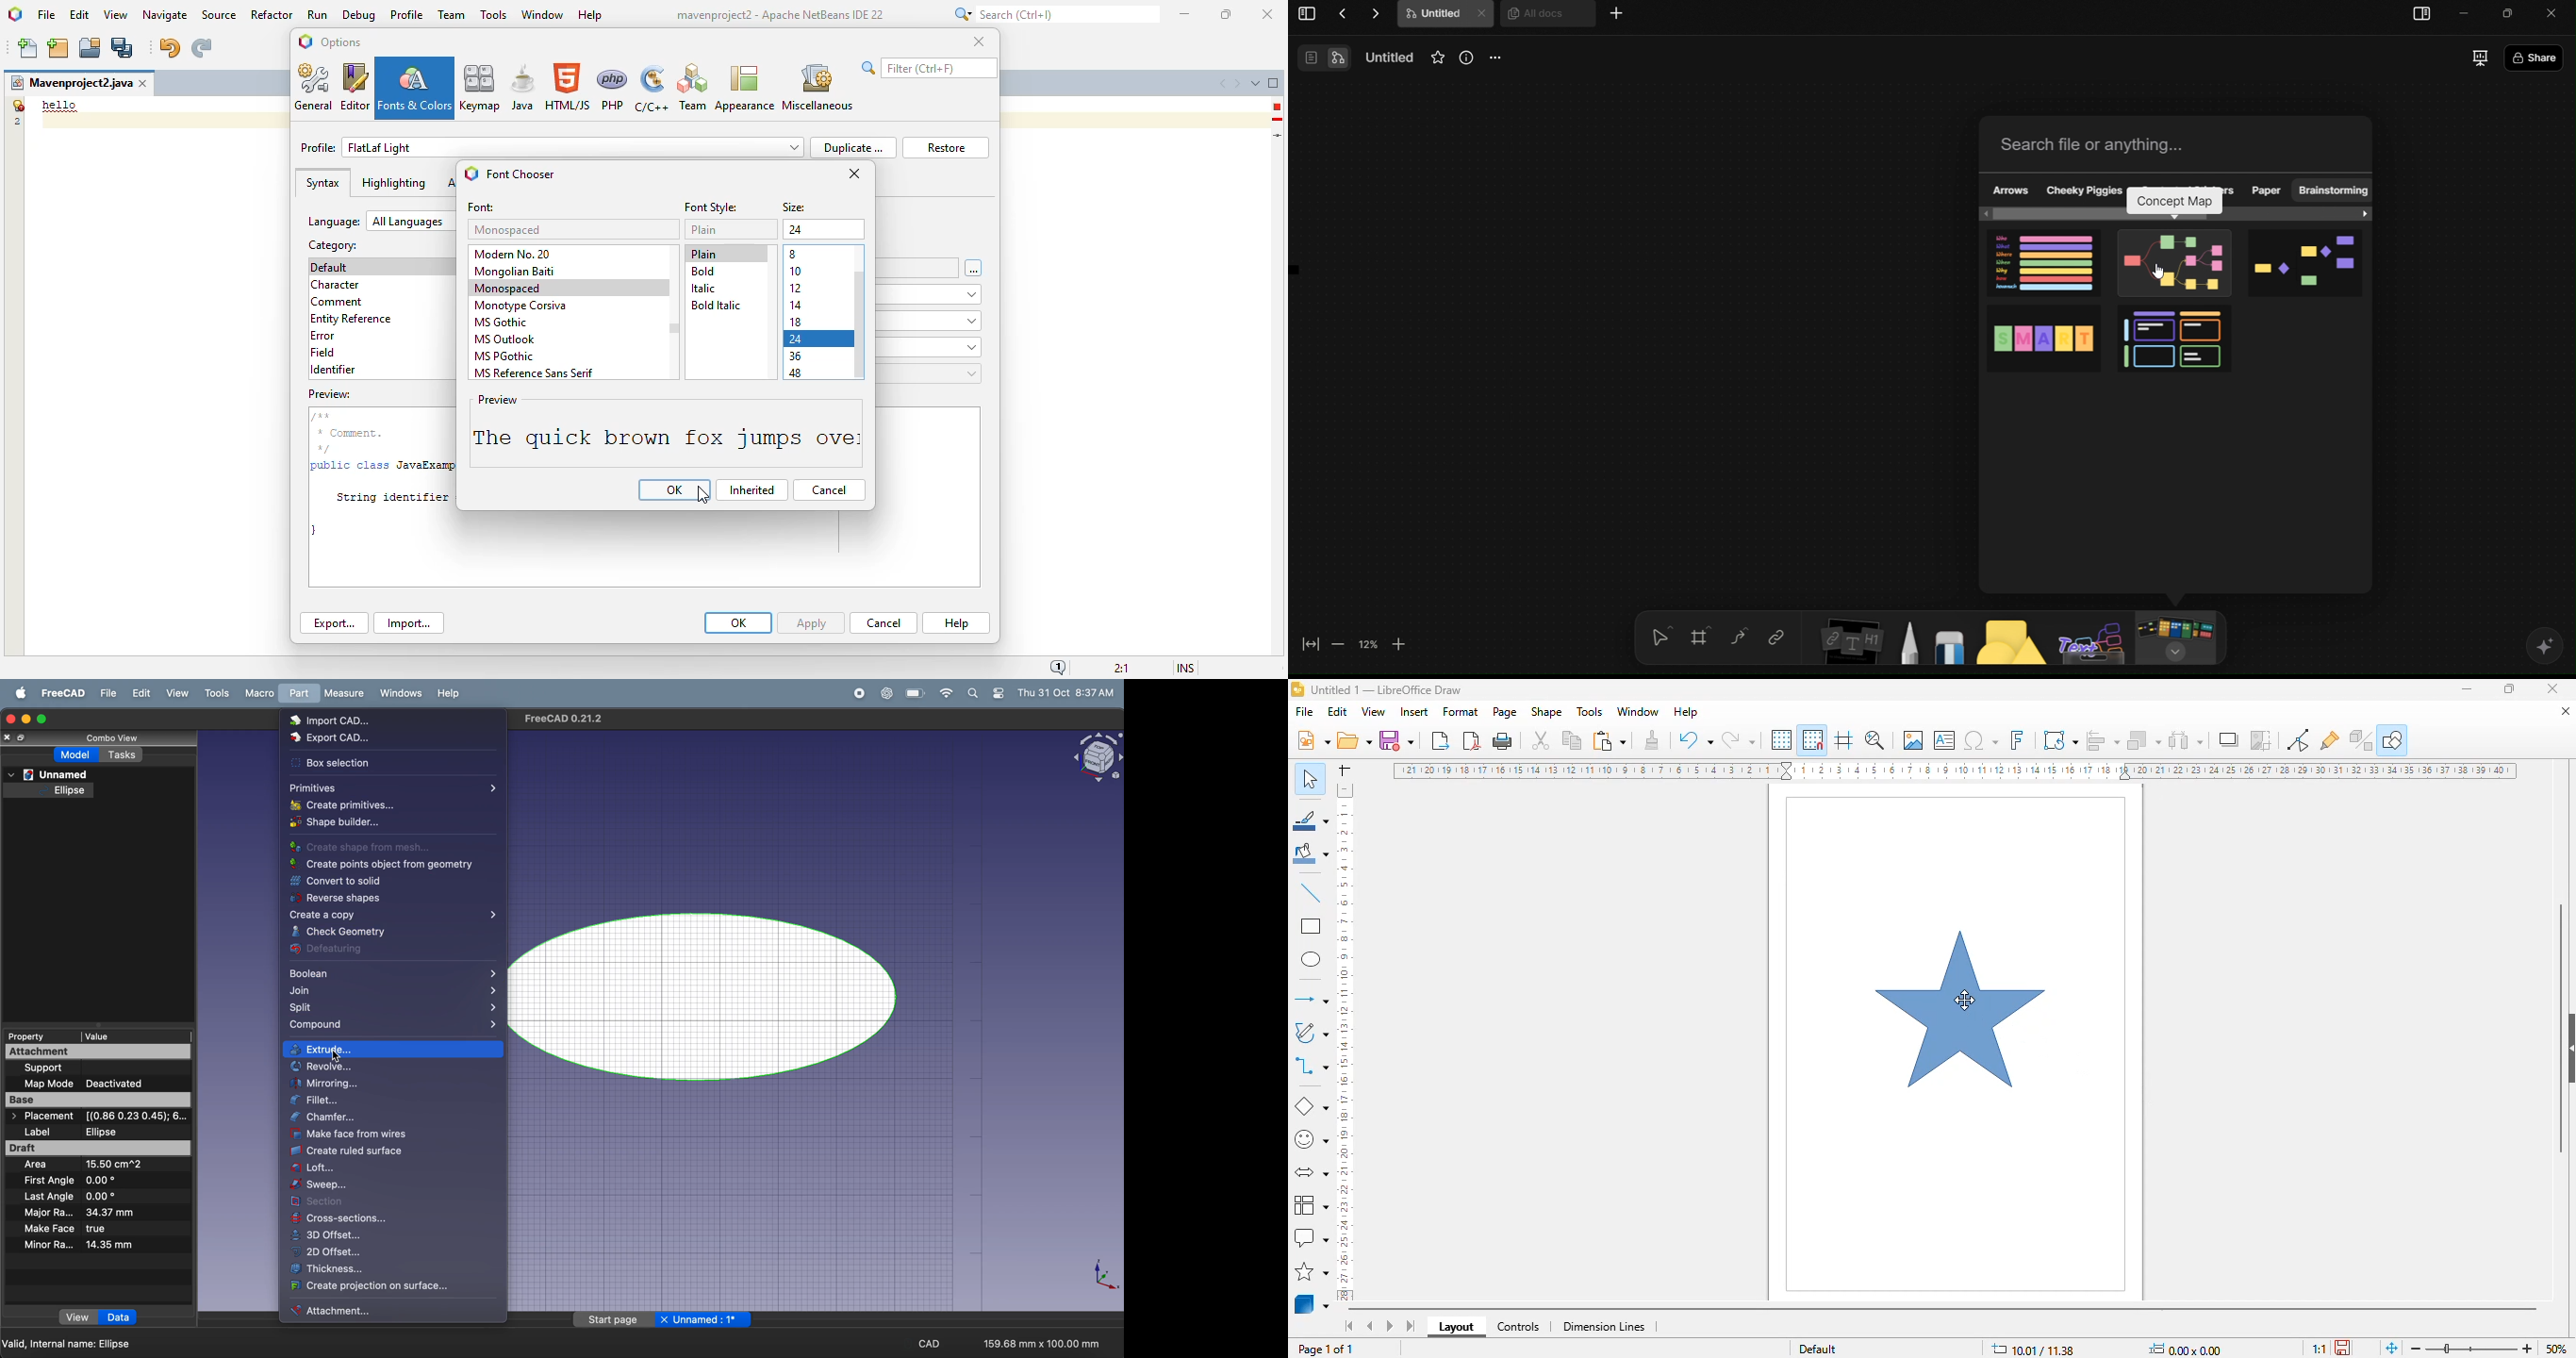 The height and width of the screenshot is (1372, 2576). What do you see at coordinates (2036, 1349) in the screenshot?
I see `X&Y Coordinates` at bounding box center [2036, 1349].